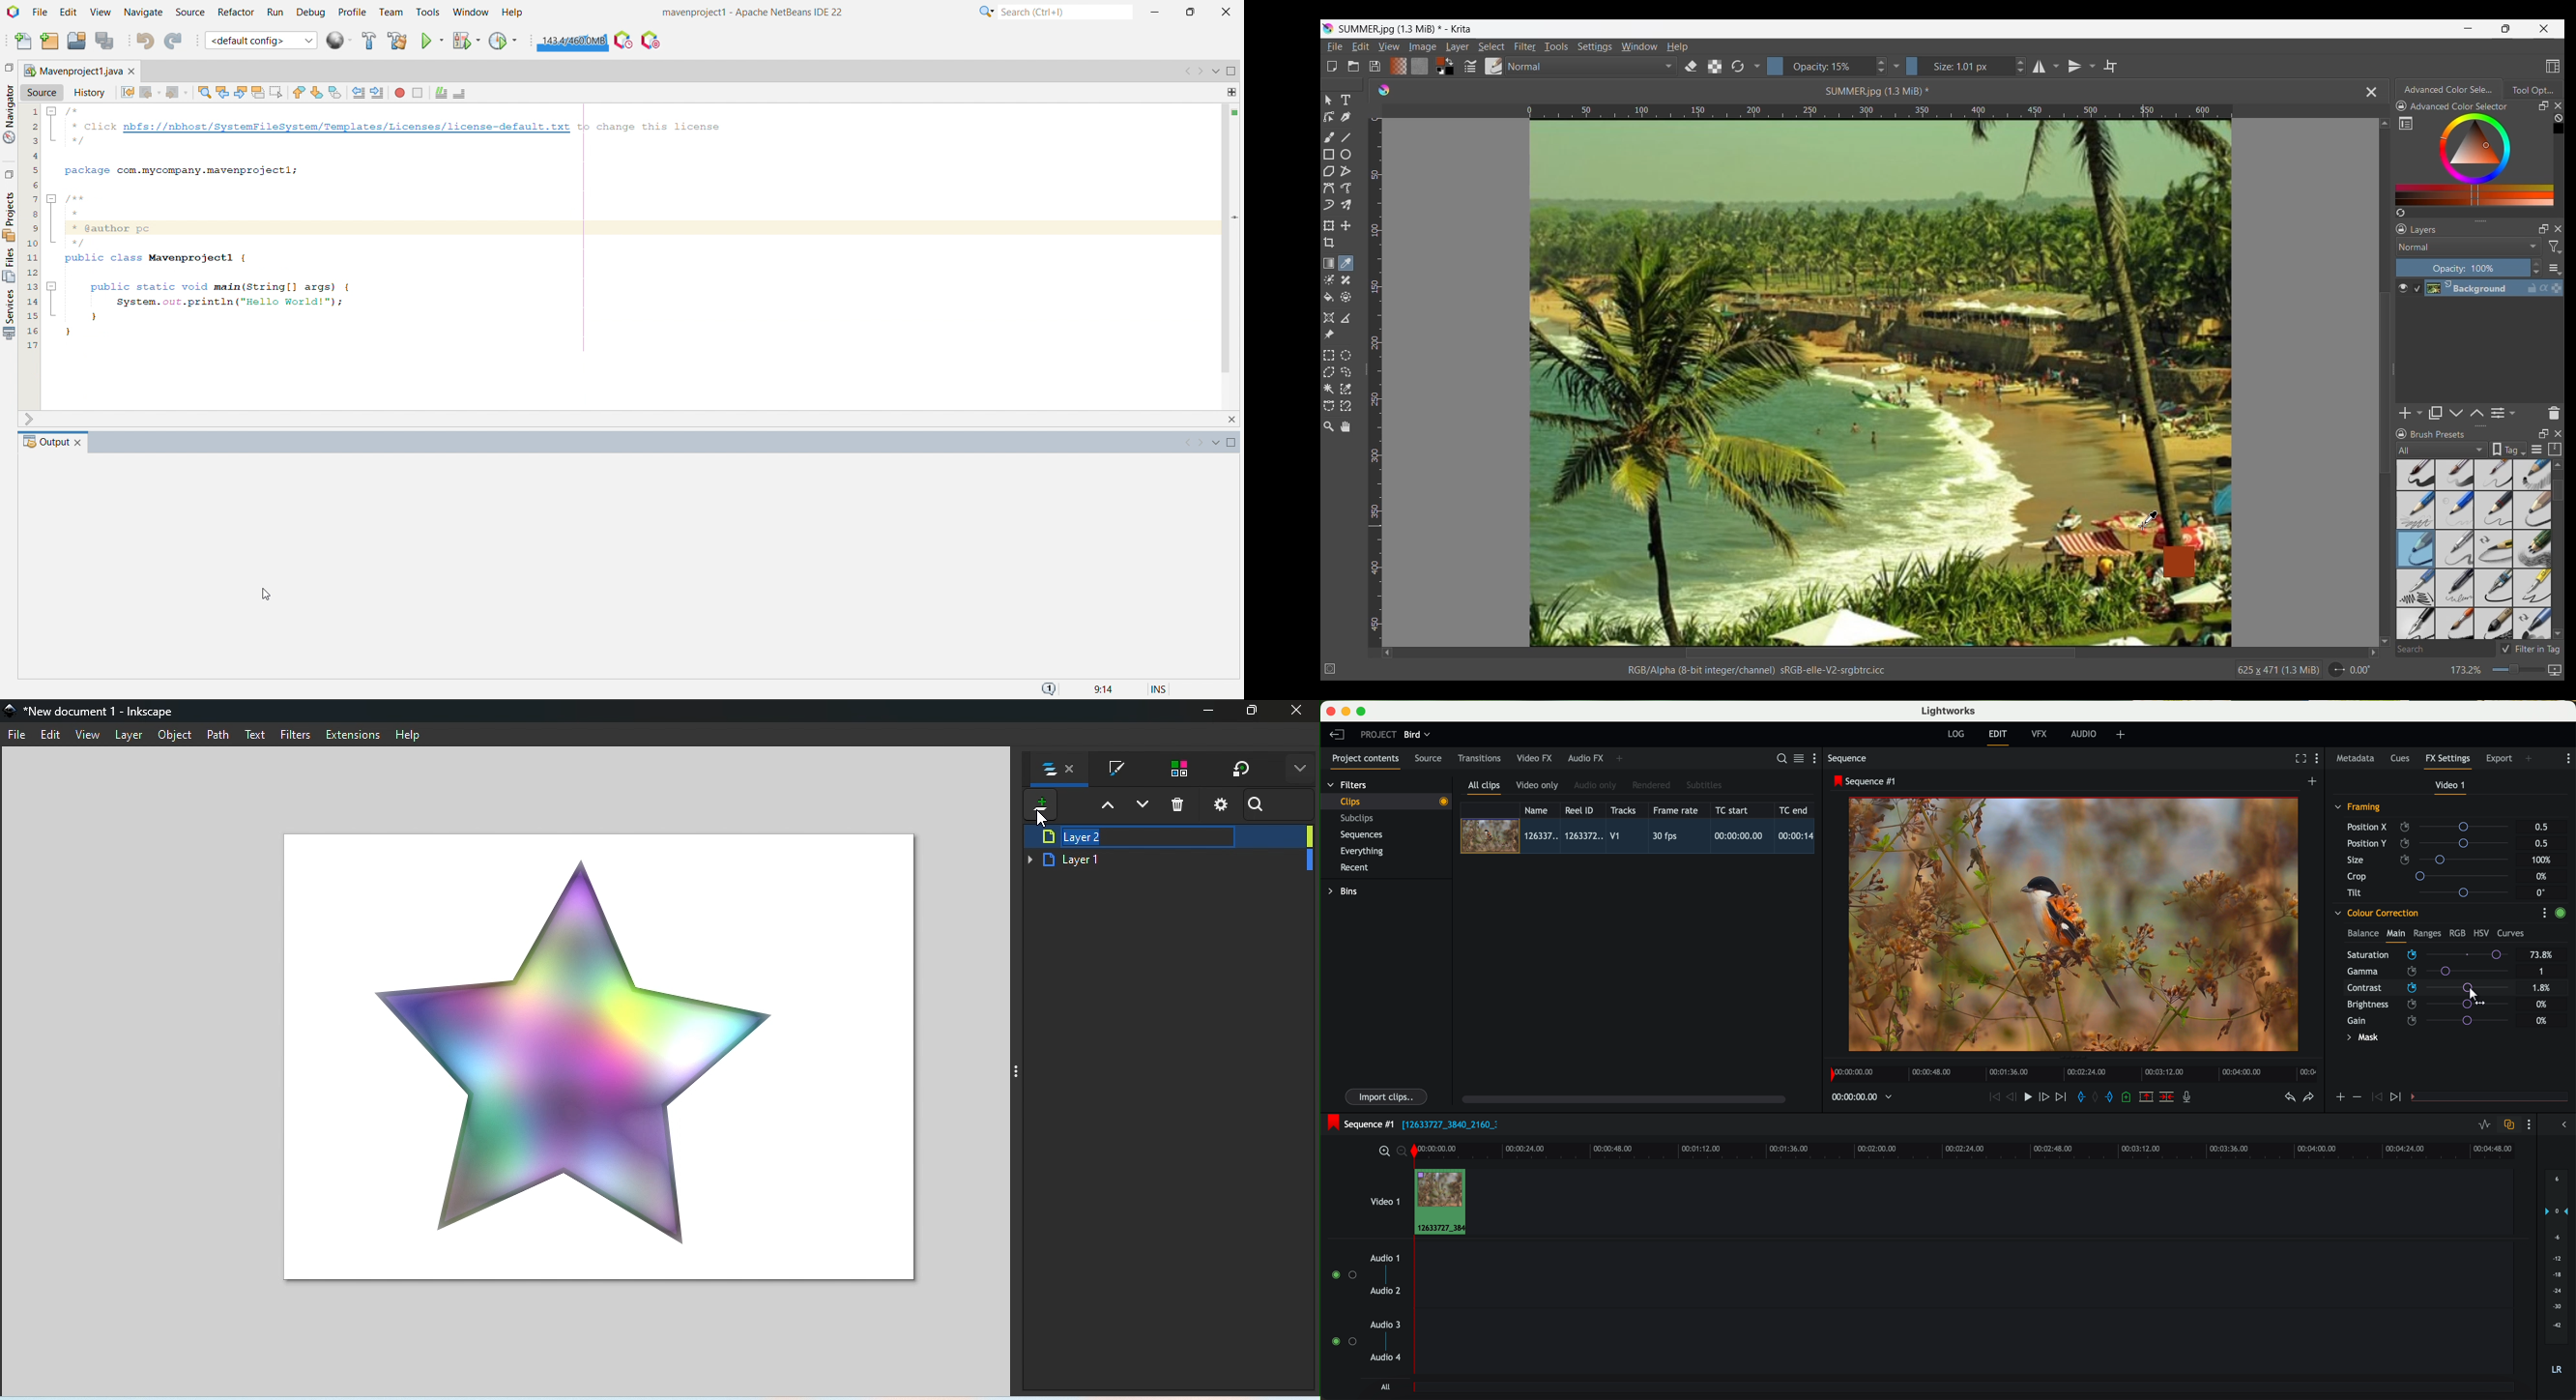 This screenshot has height=1400, width=2576. I want to click on minimize, so click(1154, 12).